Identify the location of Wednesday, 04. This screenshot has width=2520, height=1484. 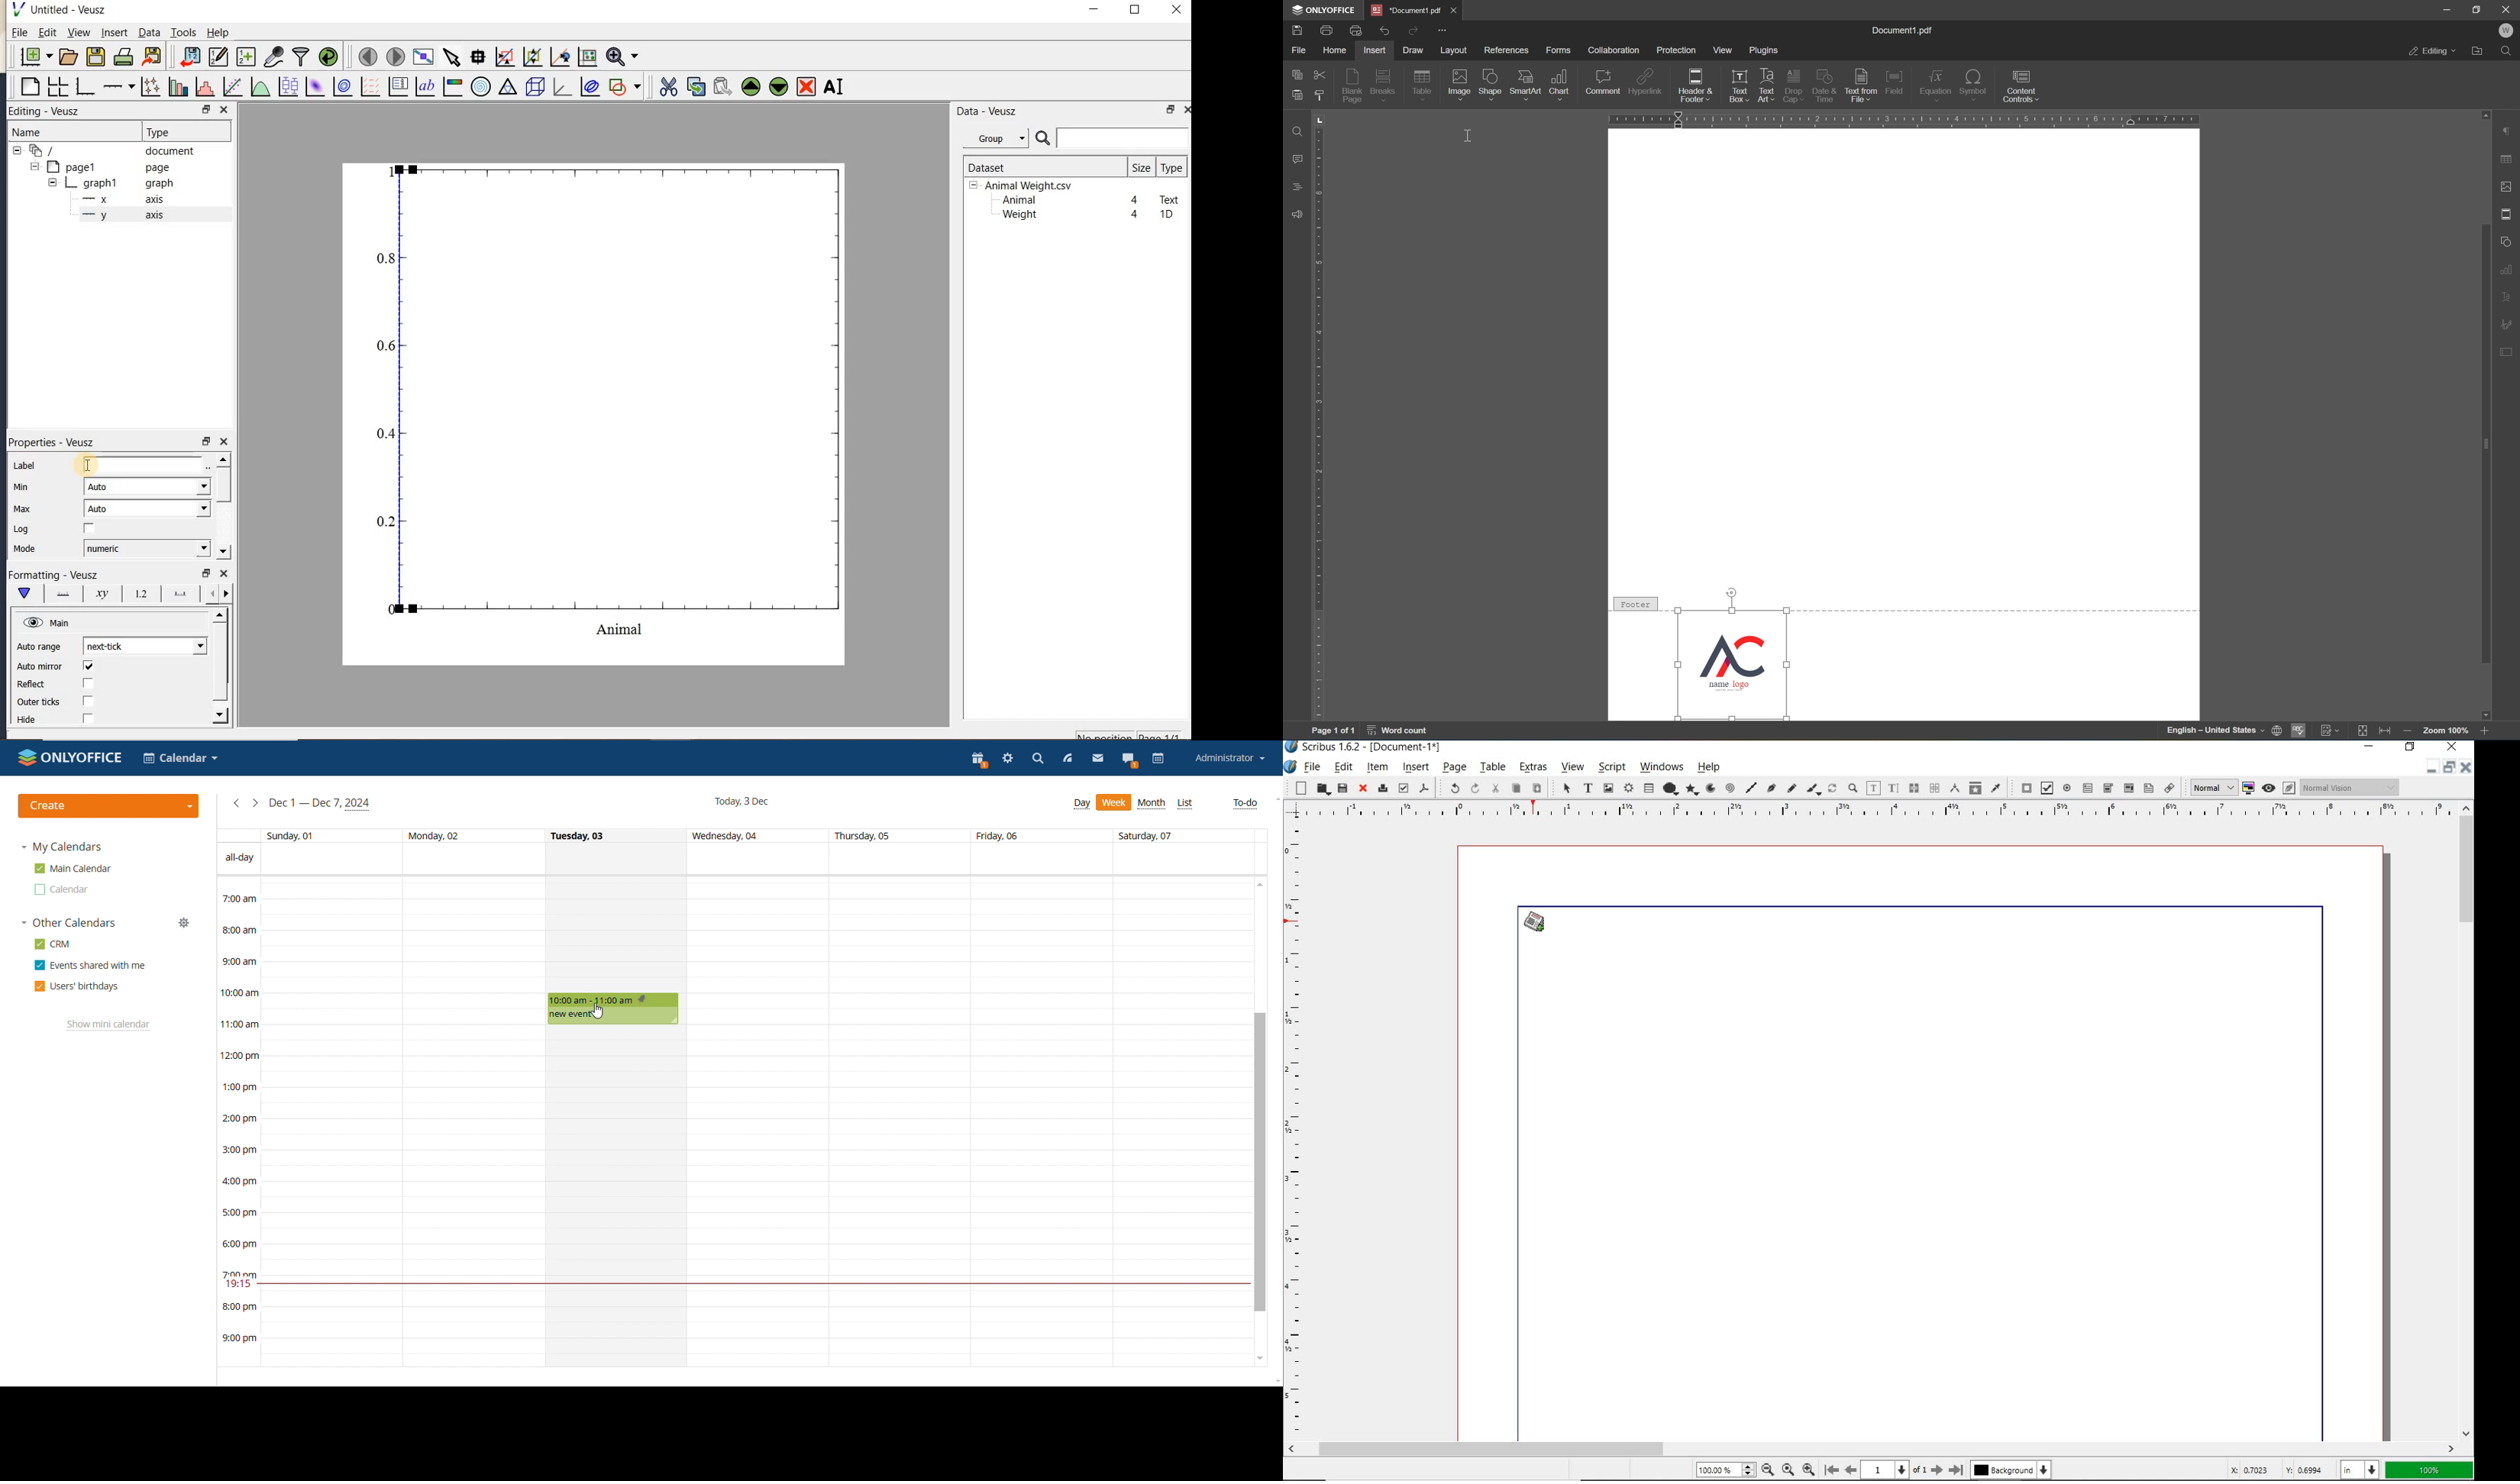
(728, 837).